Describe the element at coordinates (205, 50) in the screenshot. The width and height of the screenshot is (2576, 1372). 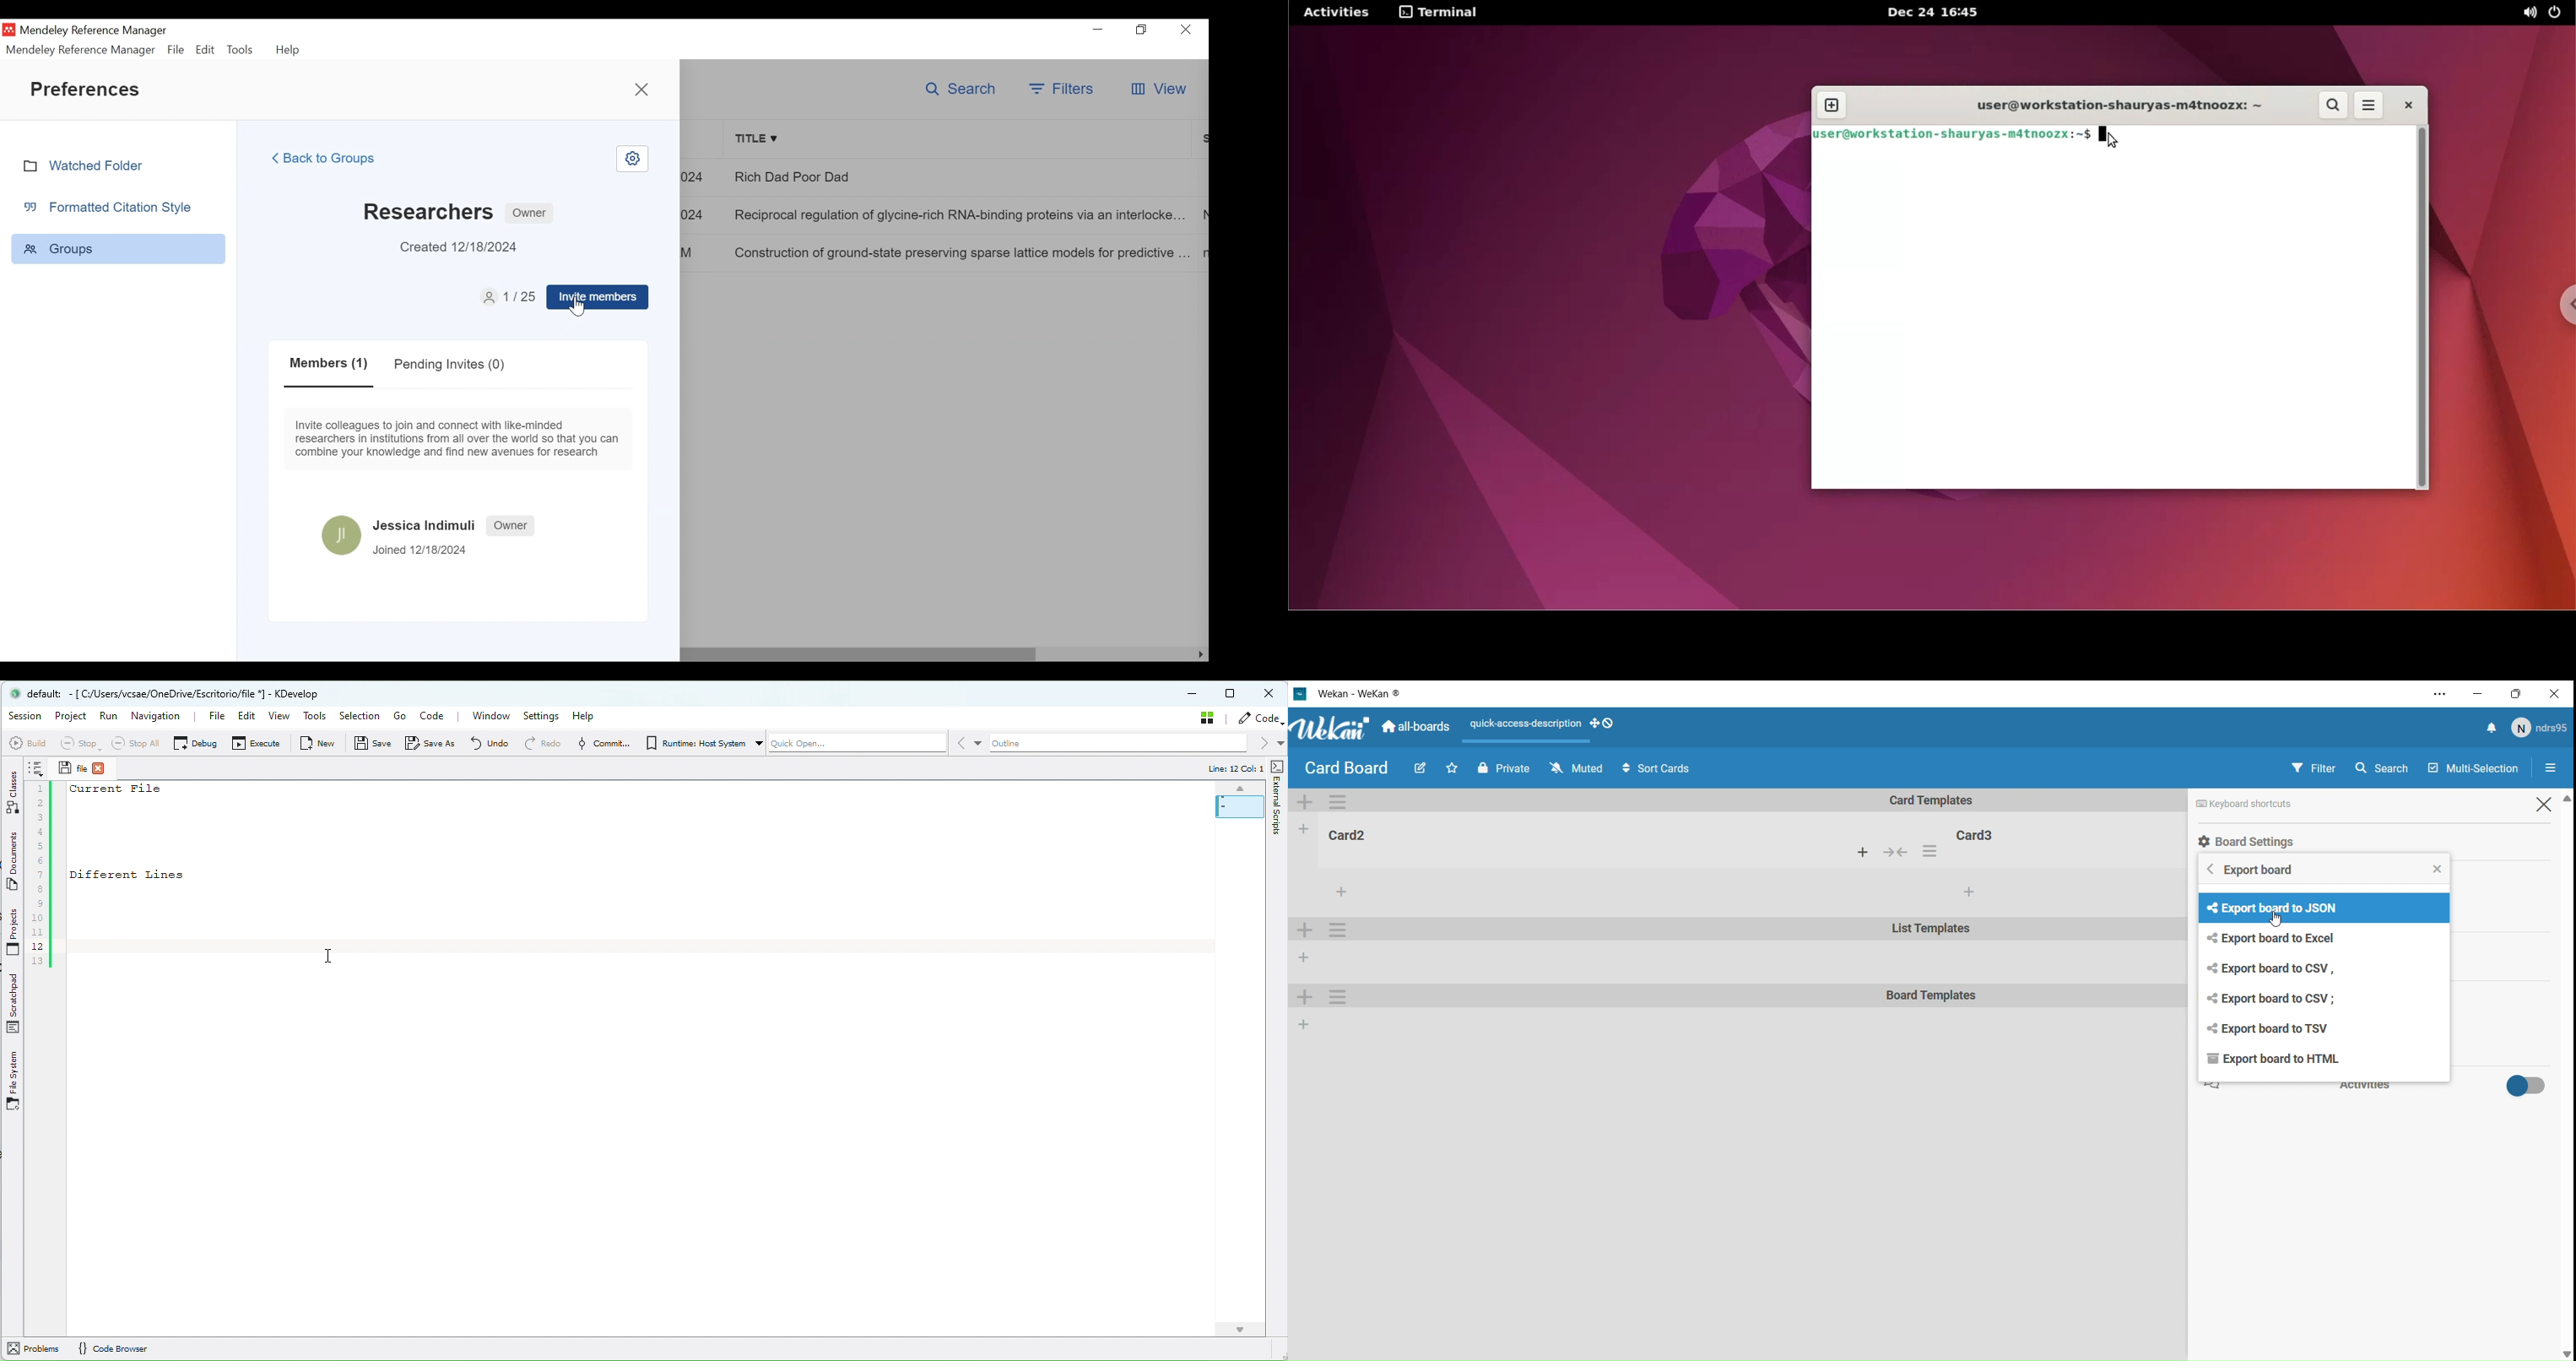
I see `Edit` at that location.